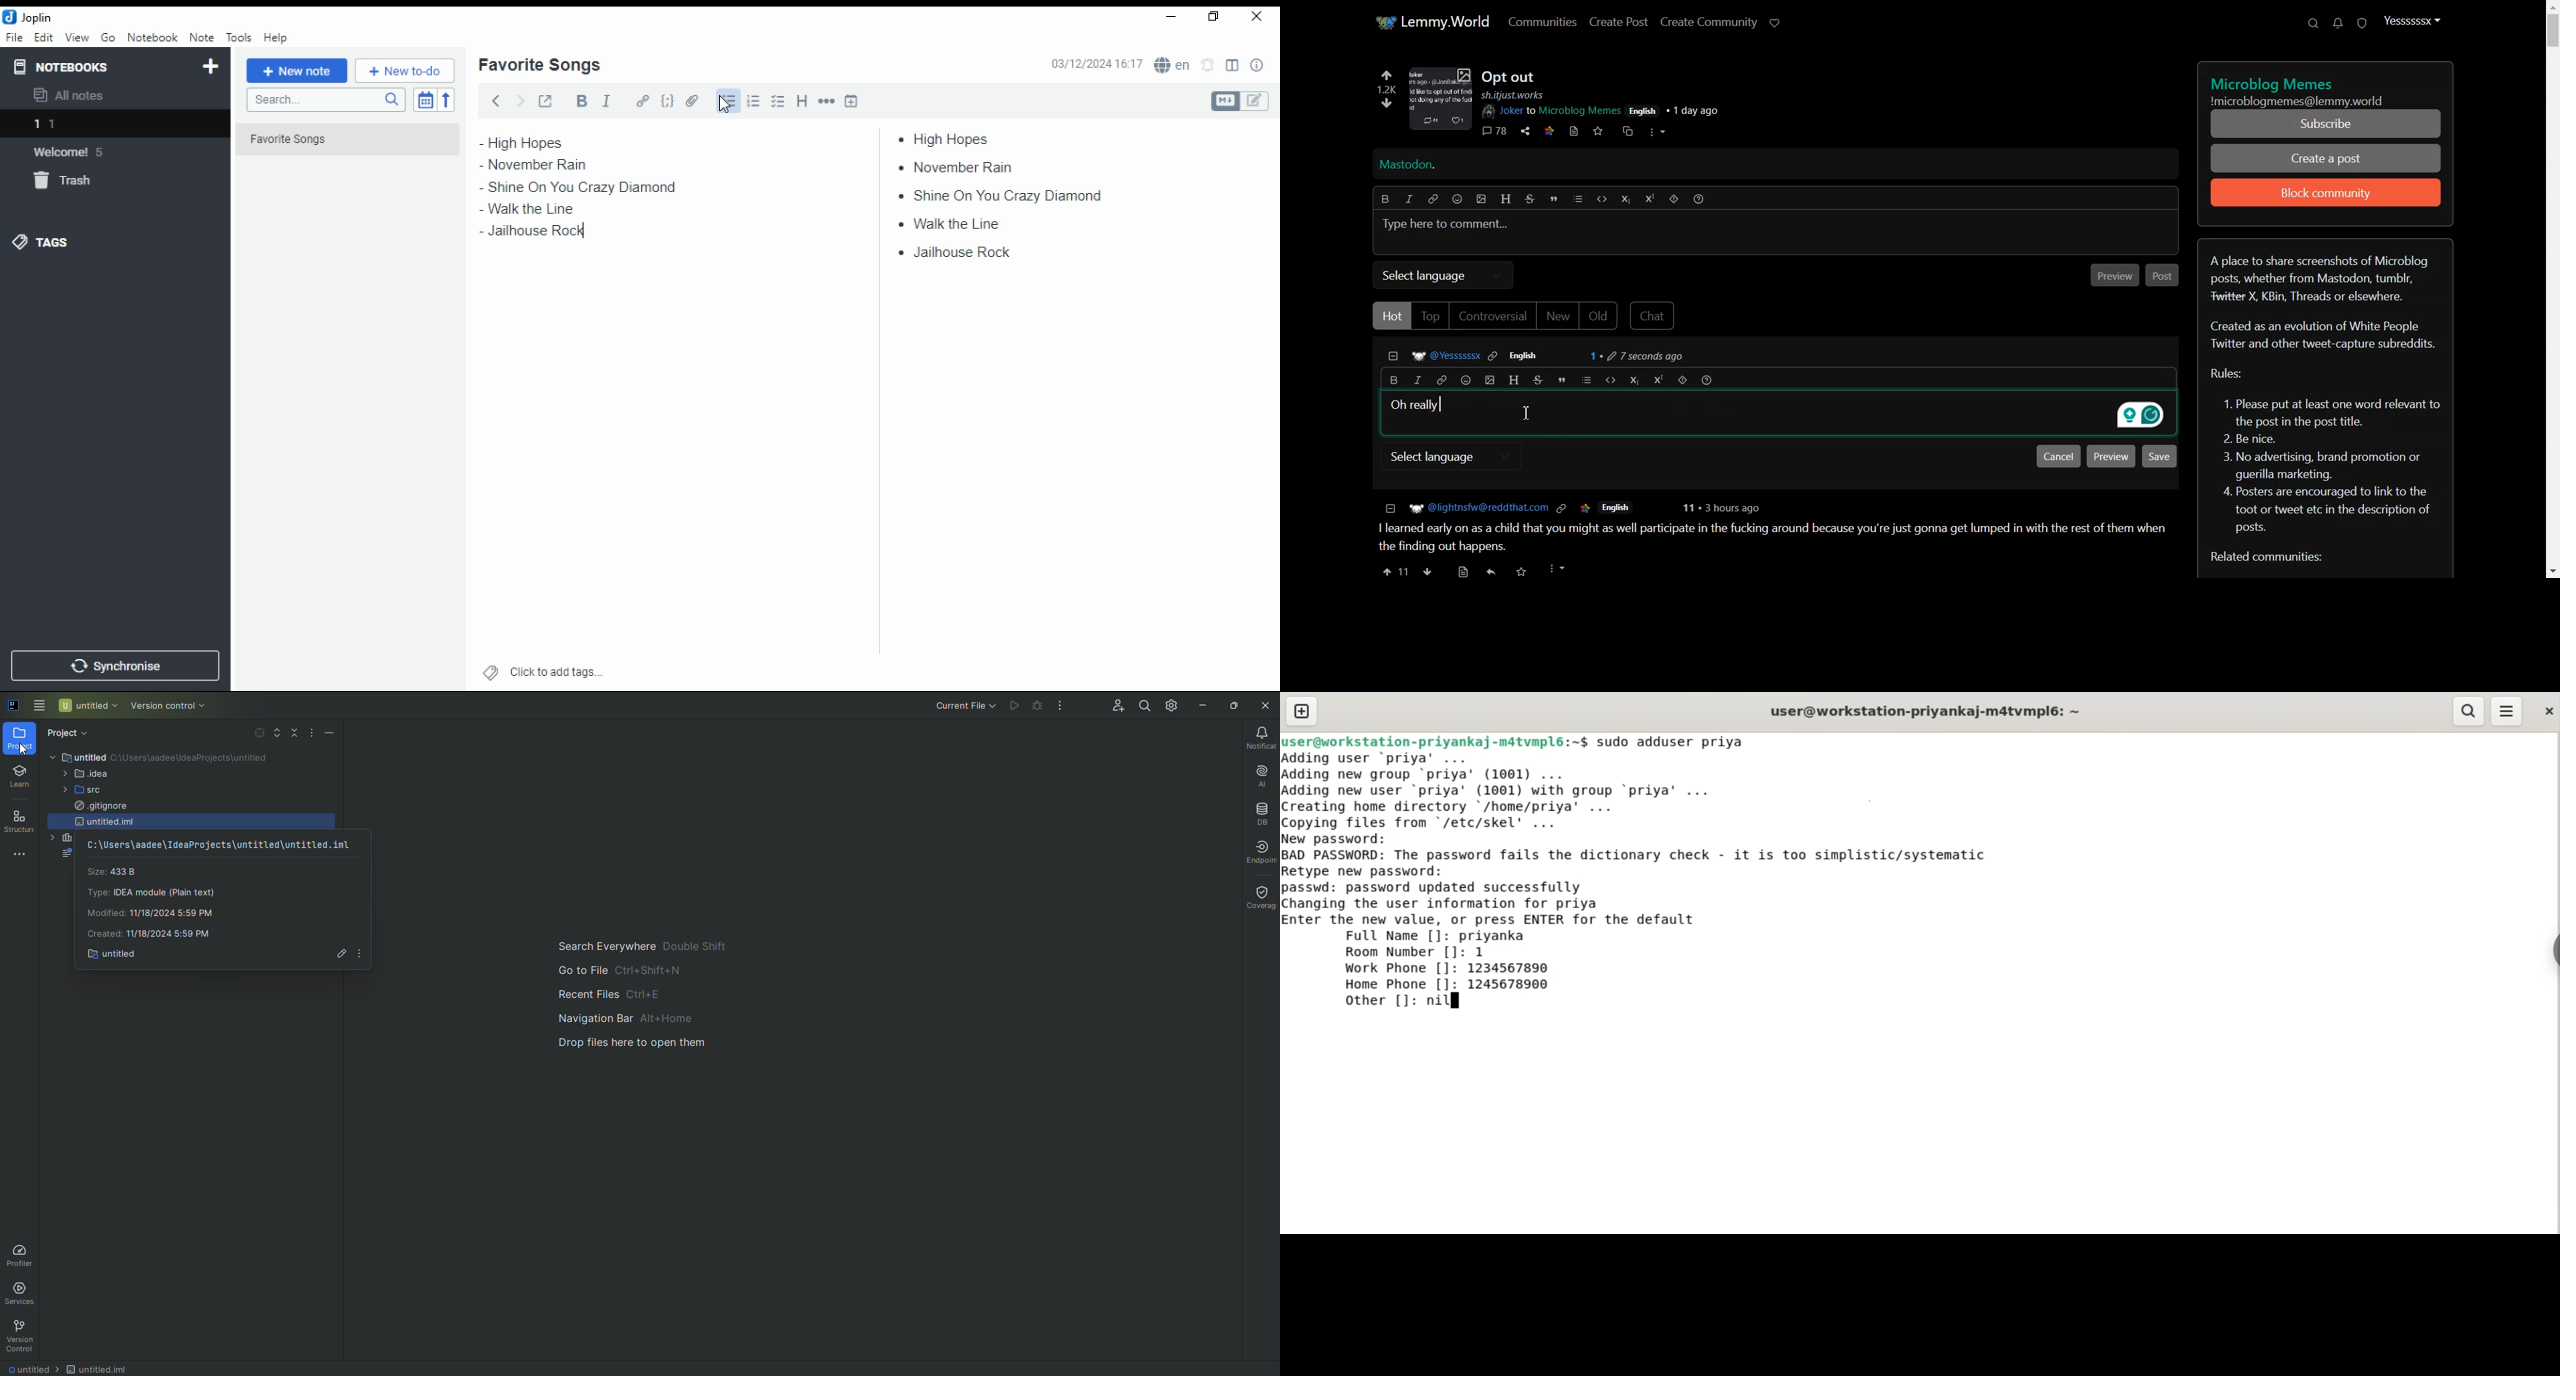  Describe the element at coordinates (1259, 893) in the screenshot. I see `Coverage` at that location.